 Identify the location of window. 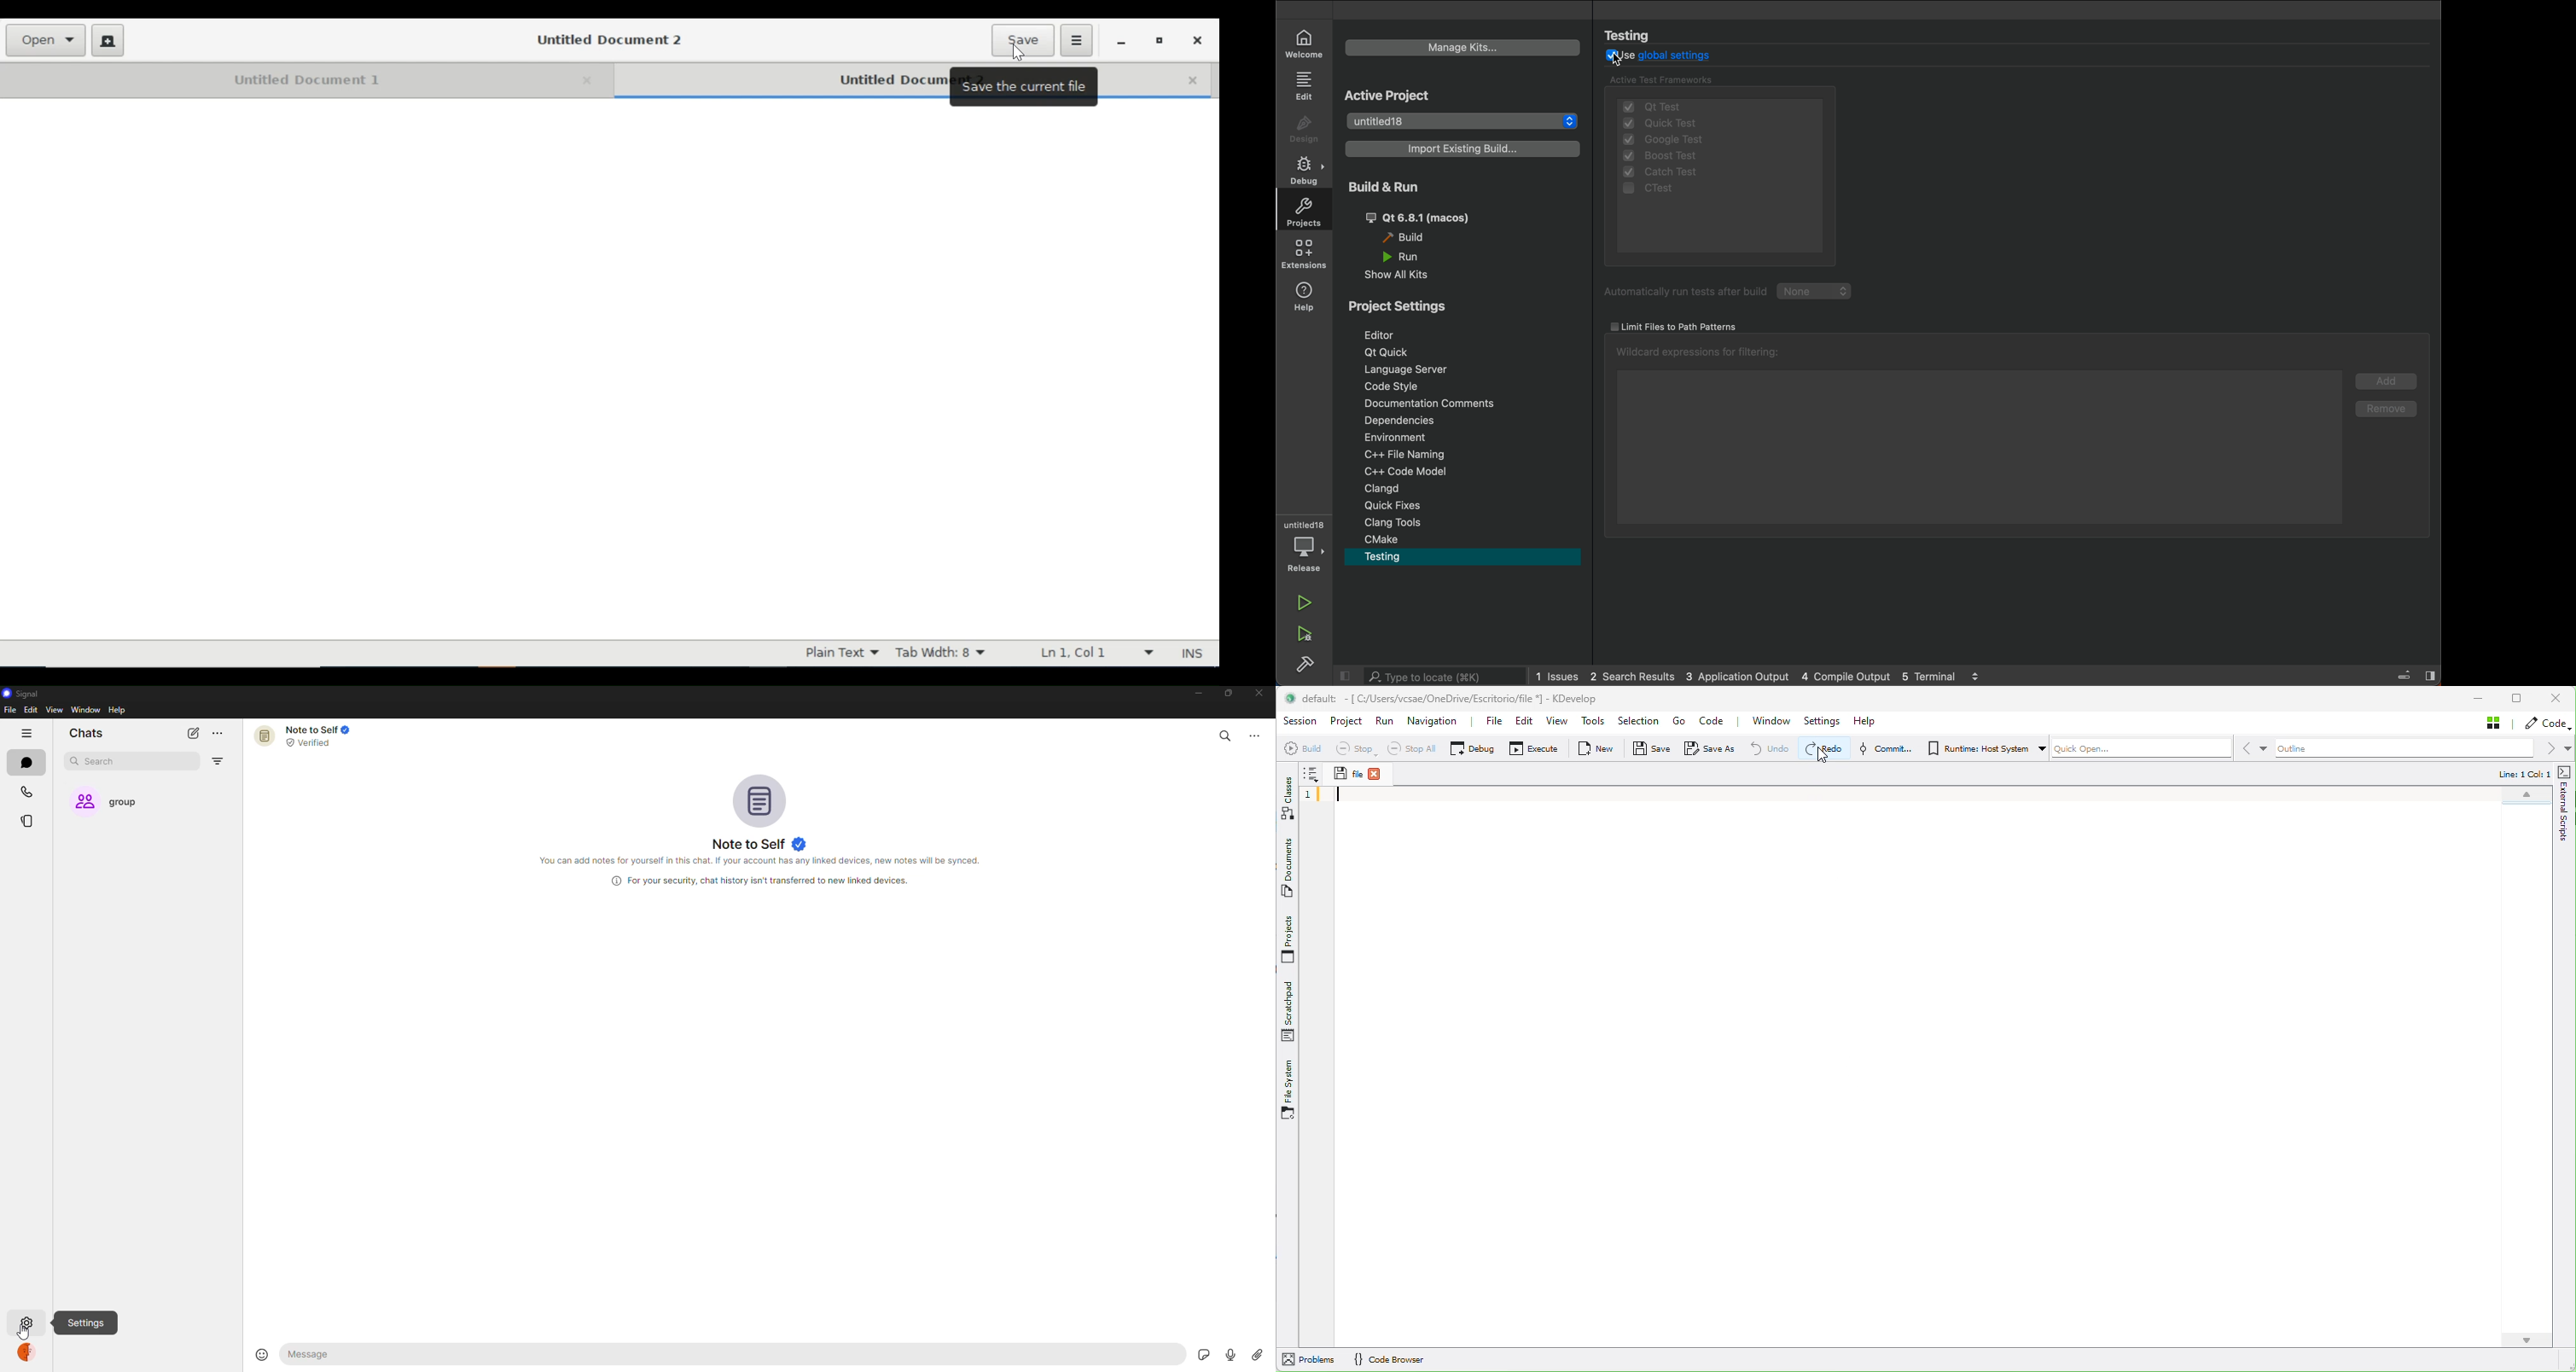
(86, 711).